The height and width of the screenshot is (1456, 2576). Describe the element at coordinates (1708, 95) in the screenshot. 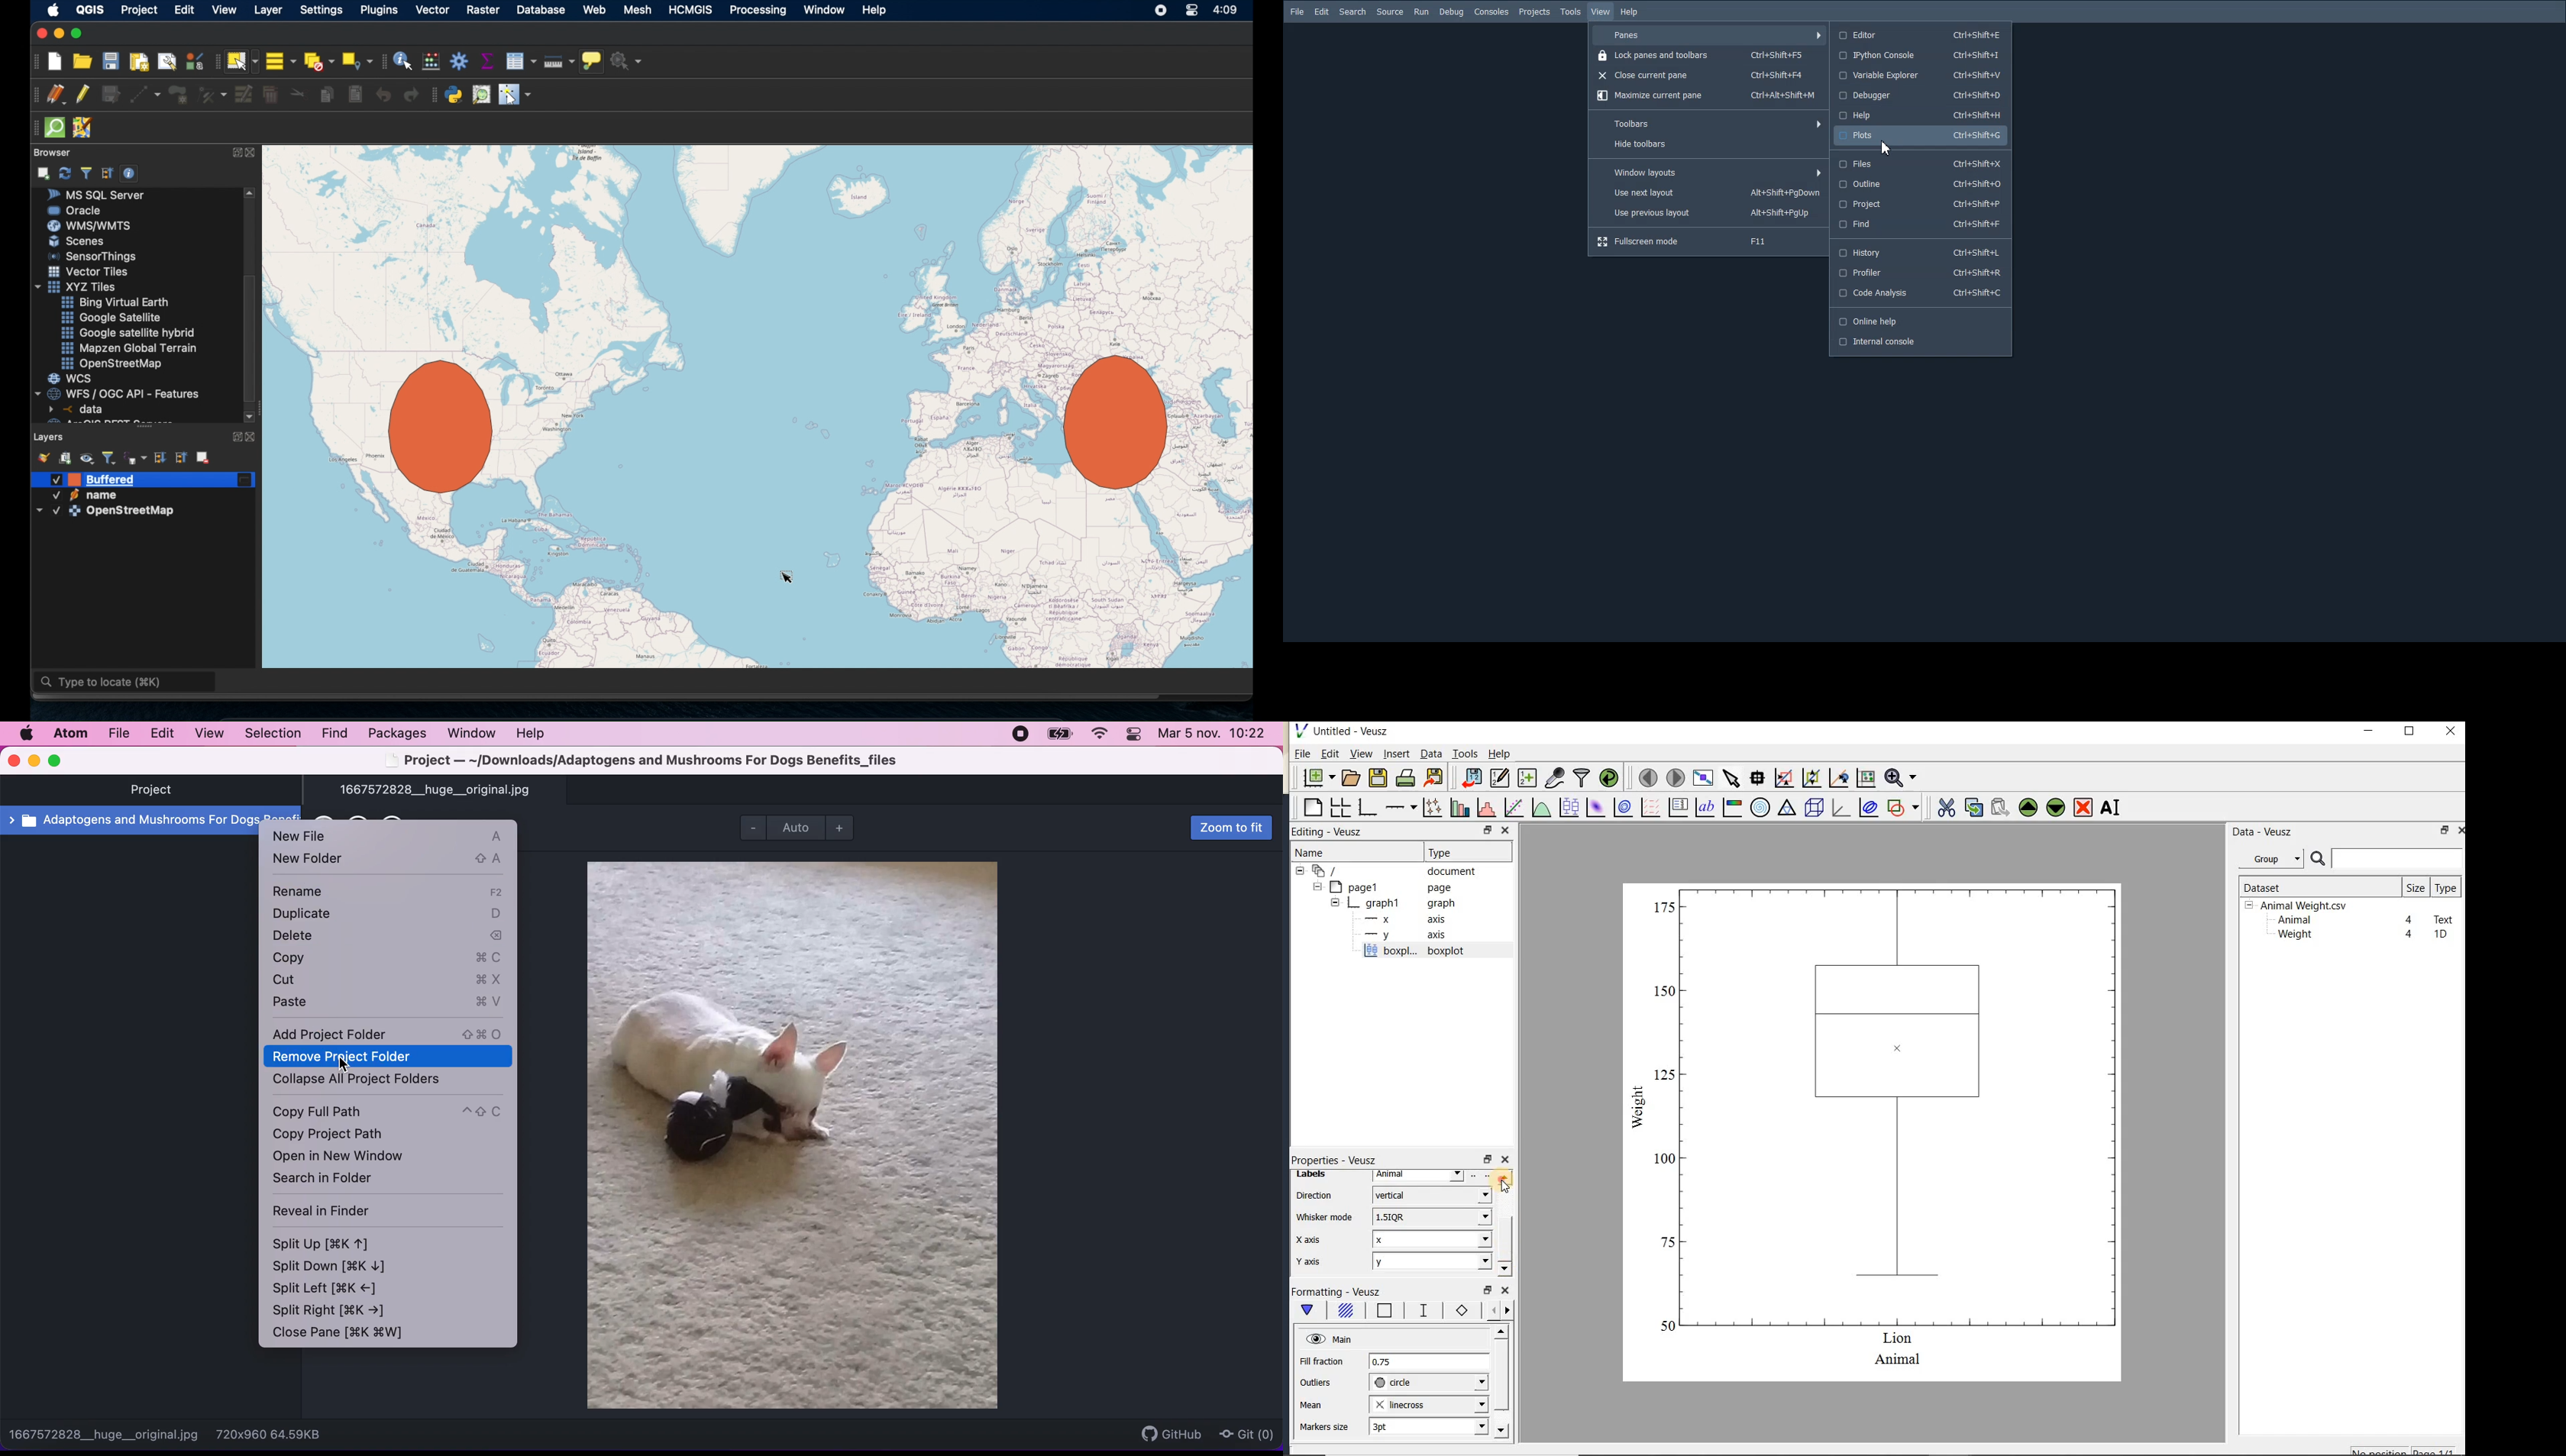

I see `Maximize current pane` at that location.